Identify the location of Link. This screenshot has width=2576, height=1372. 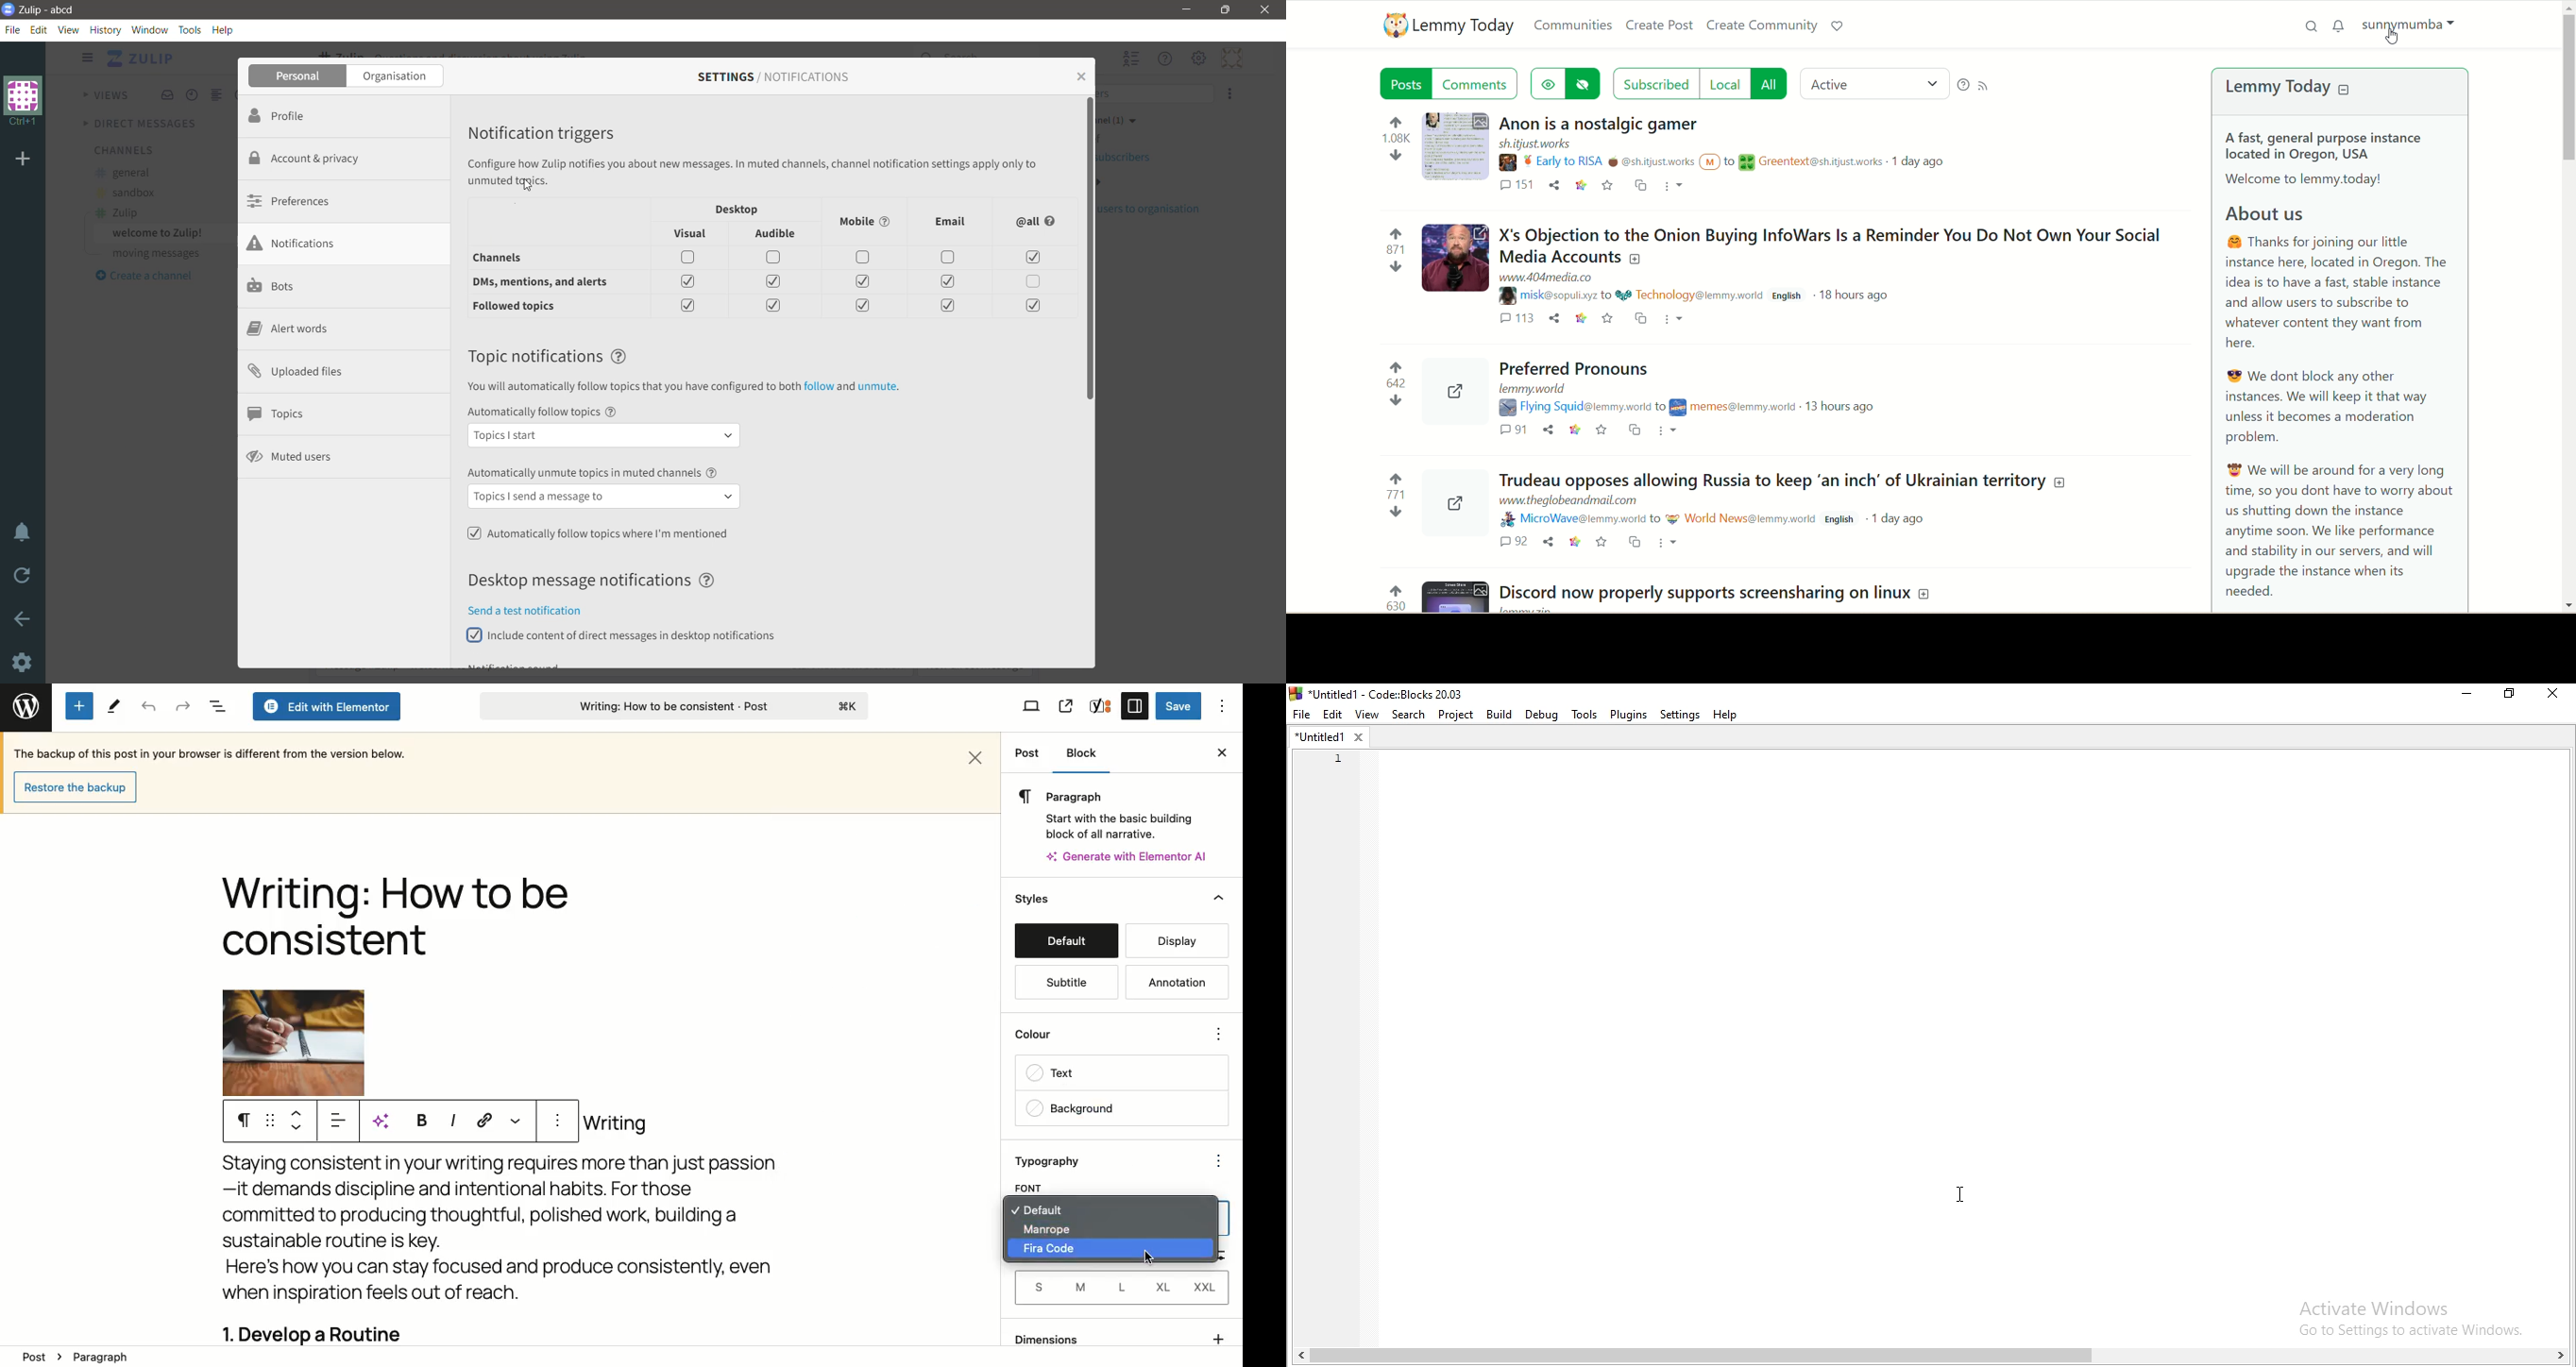
(485, 1119).